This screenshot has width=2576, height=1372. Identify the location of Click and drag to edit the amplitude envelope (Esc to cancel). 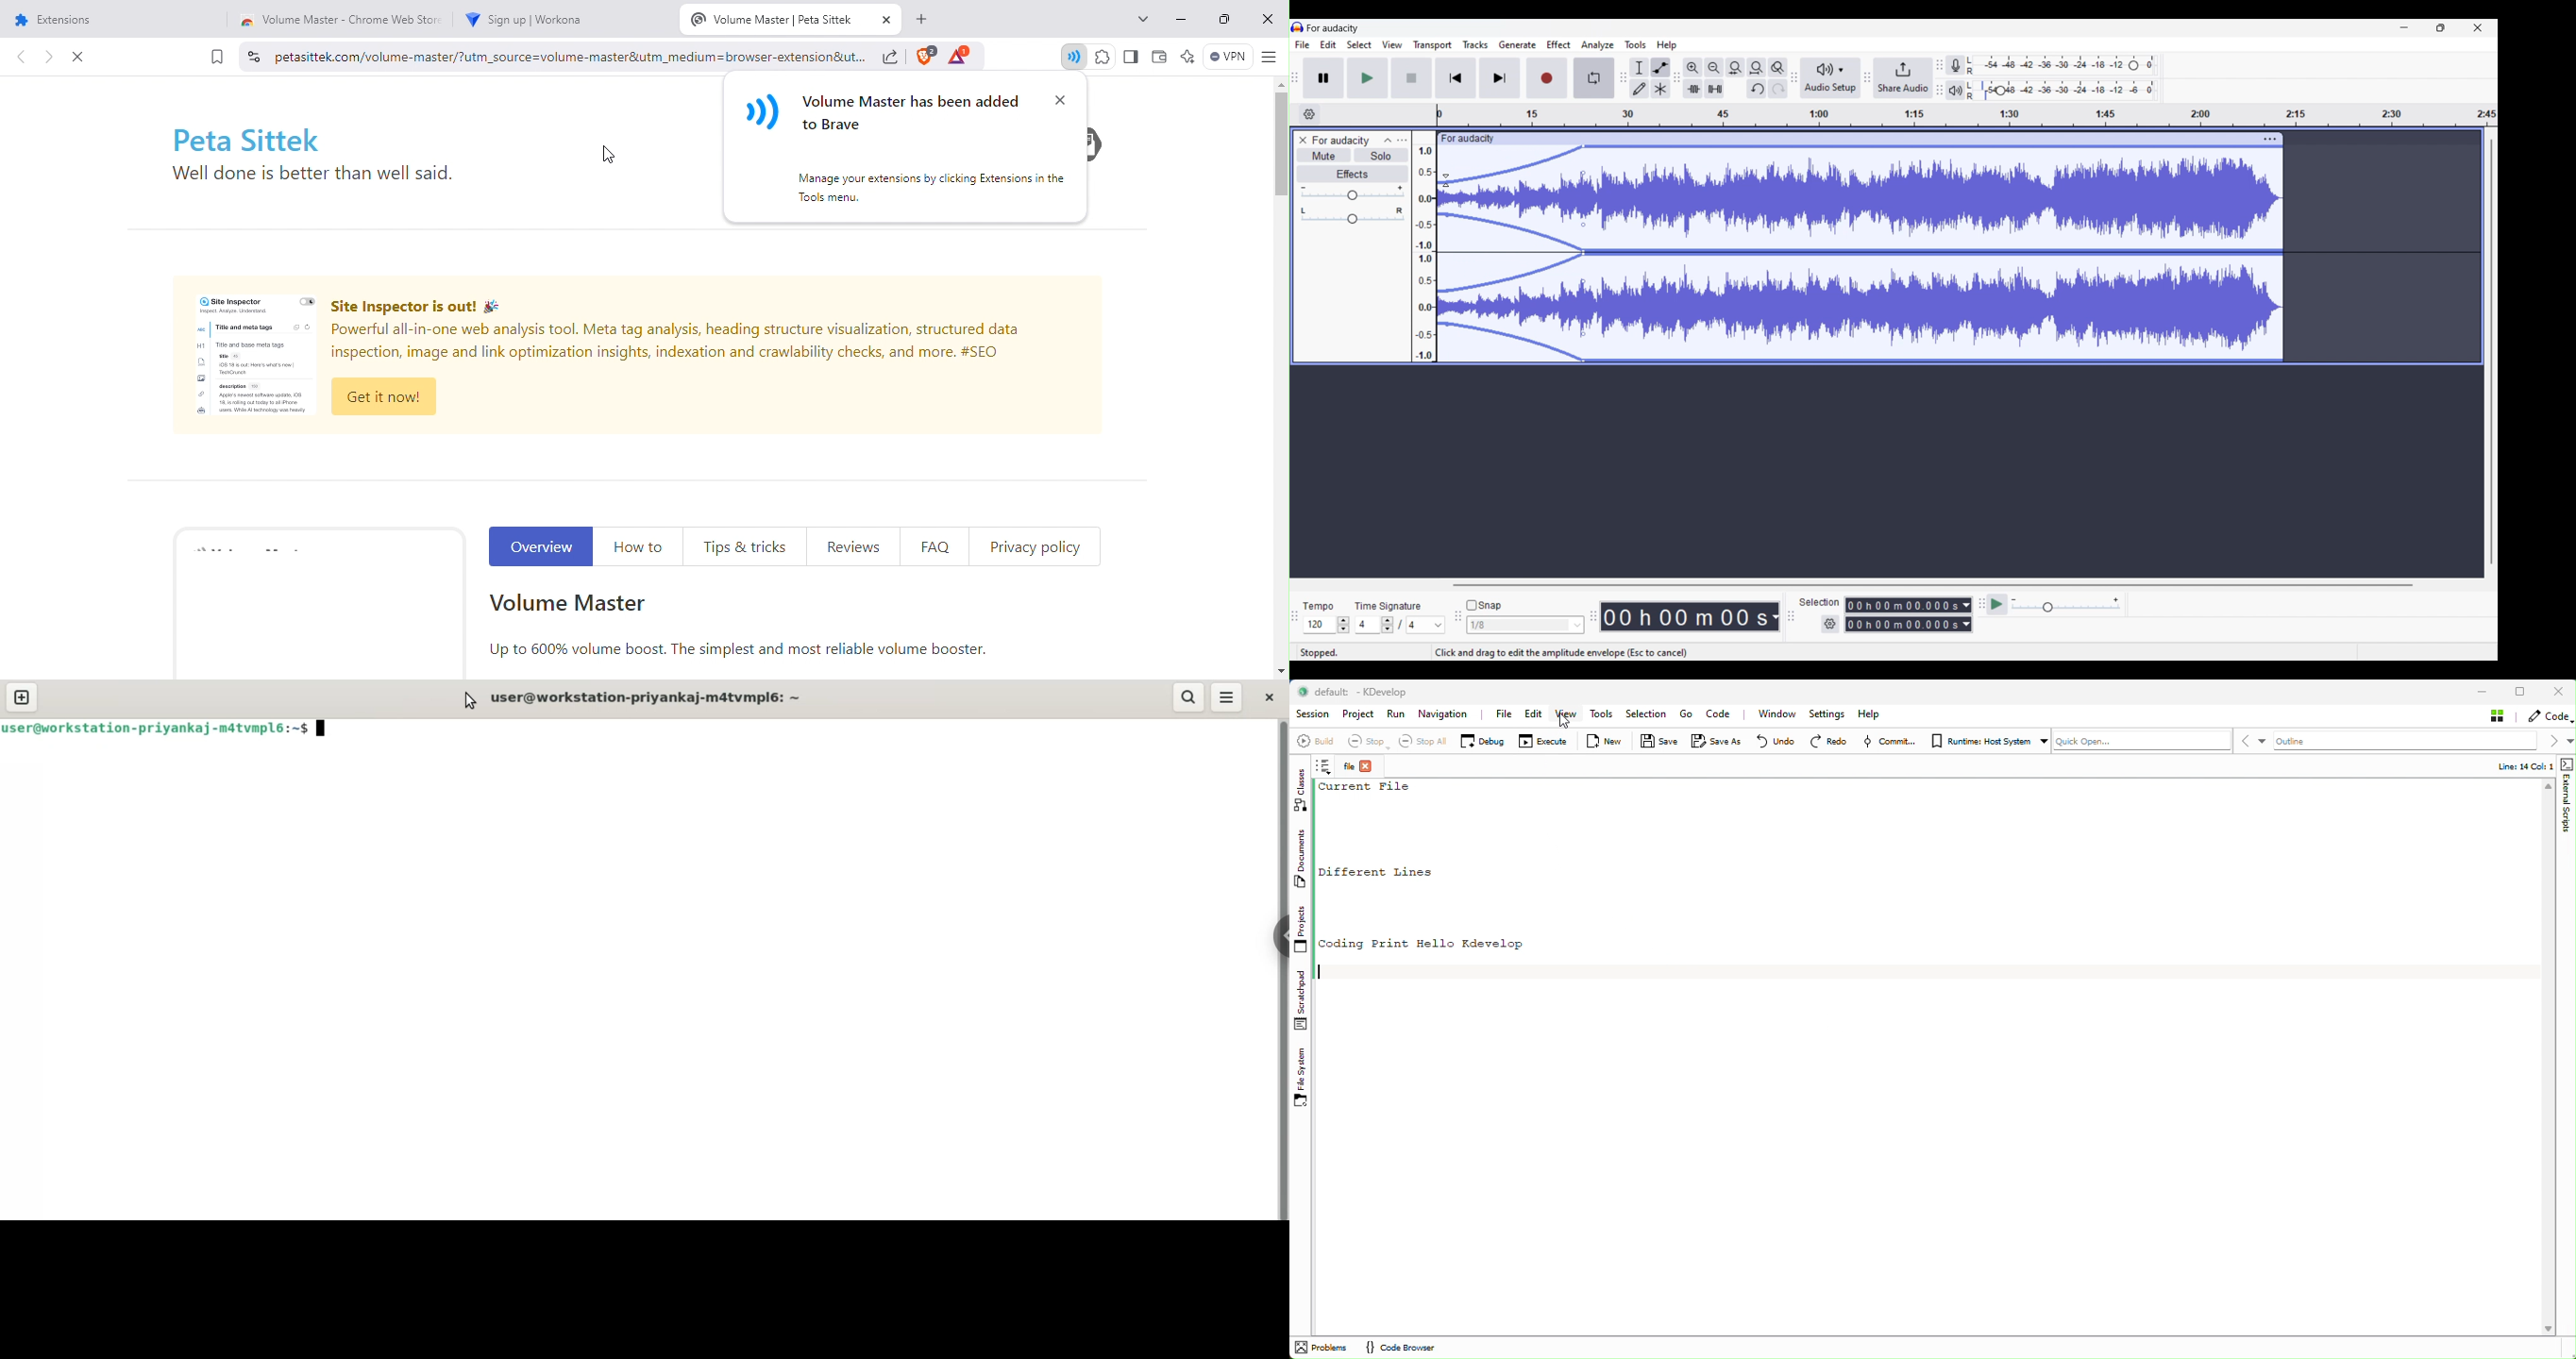
(1561, 653).